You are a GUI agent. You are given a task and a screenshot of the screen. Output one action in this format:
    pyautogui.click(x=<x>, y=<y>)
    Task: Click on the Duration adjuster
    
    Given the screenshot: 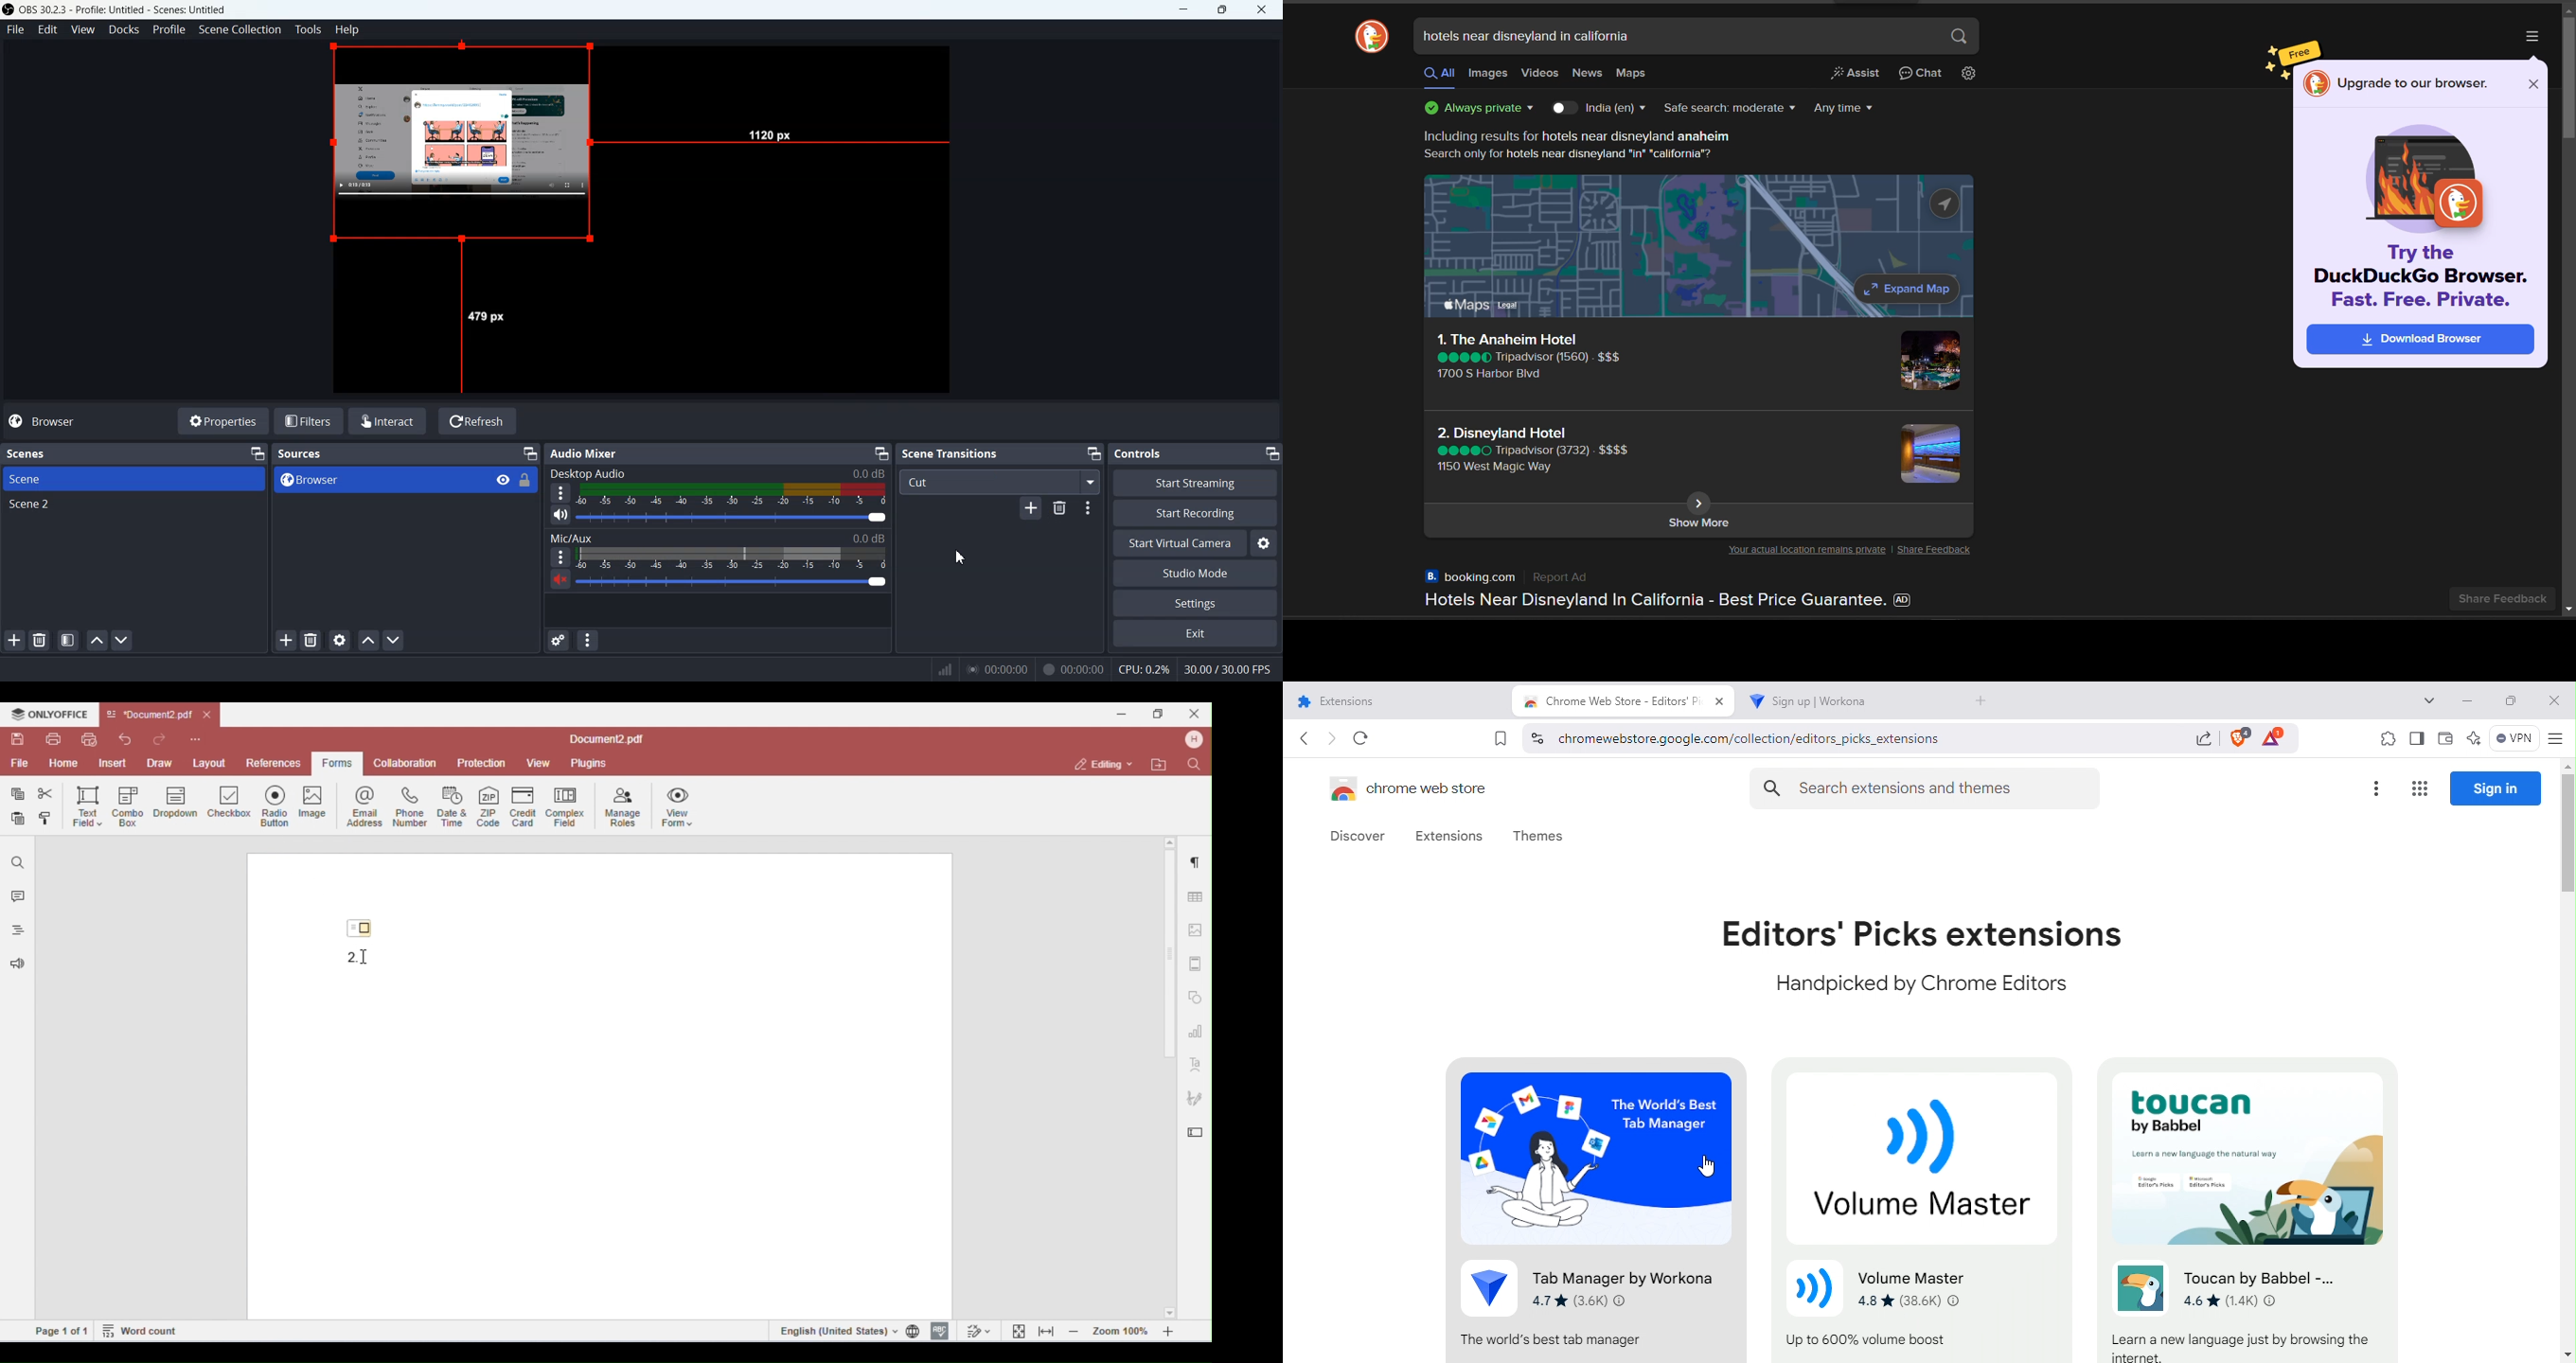 What is the action you would take?
    pyautogui.click(x=1091, y=510)
    